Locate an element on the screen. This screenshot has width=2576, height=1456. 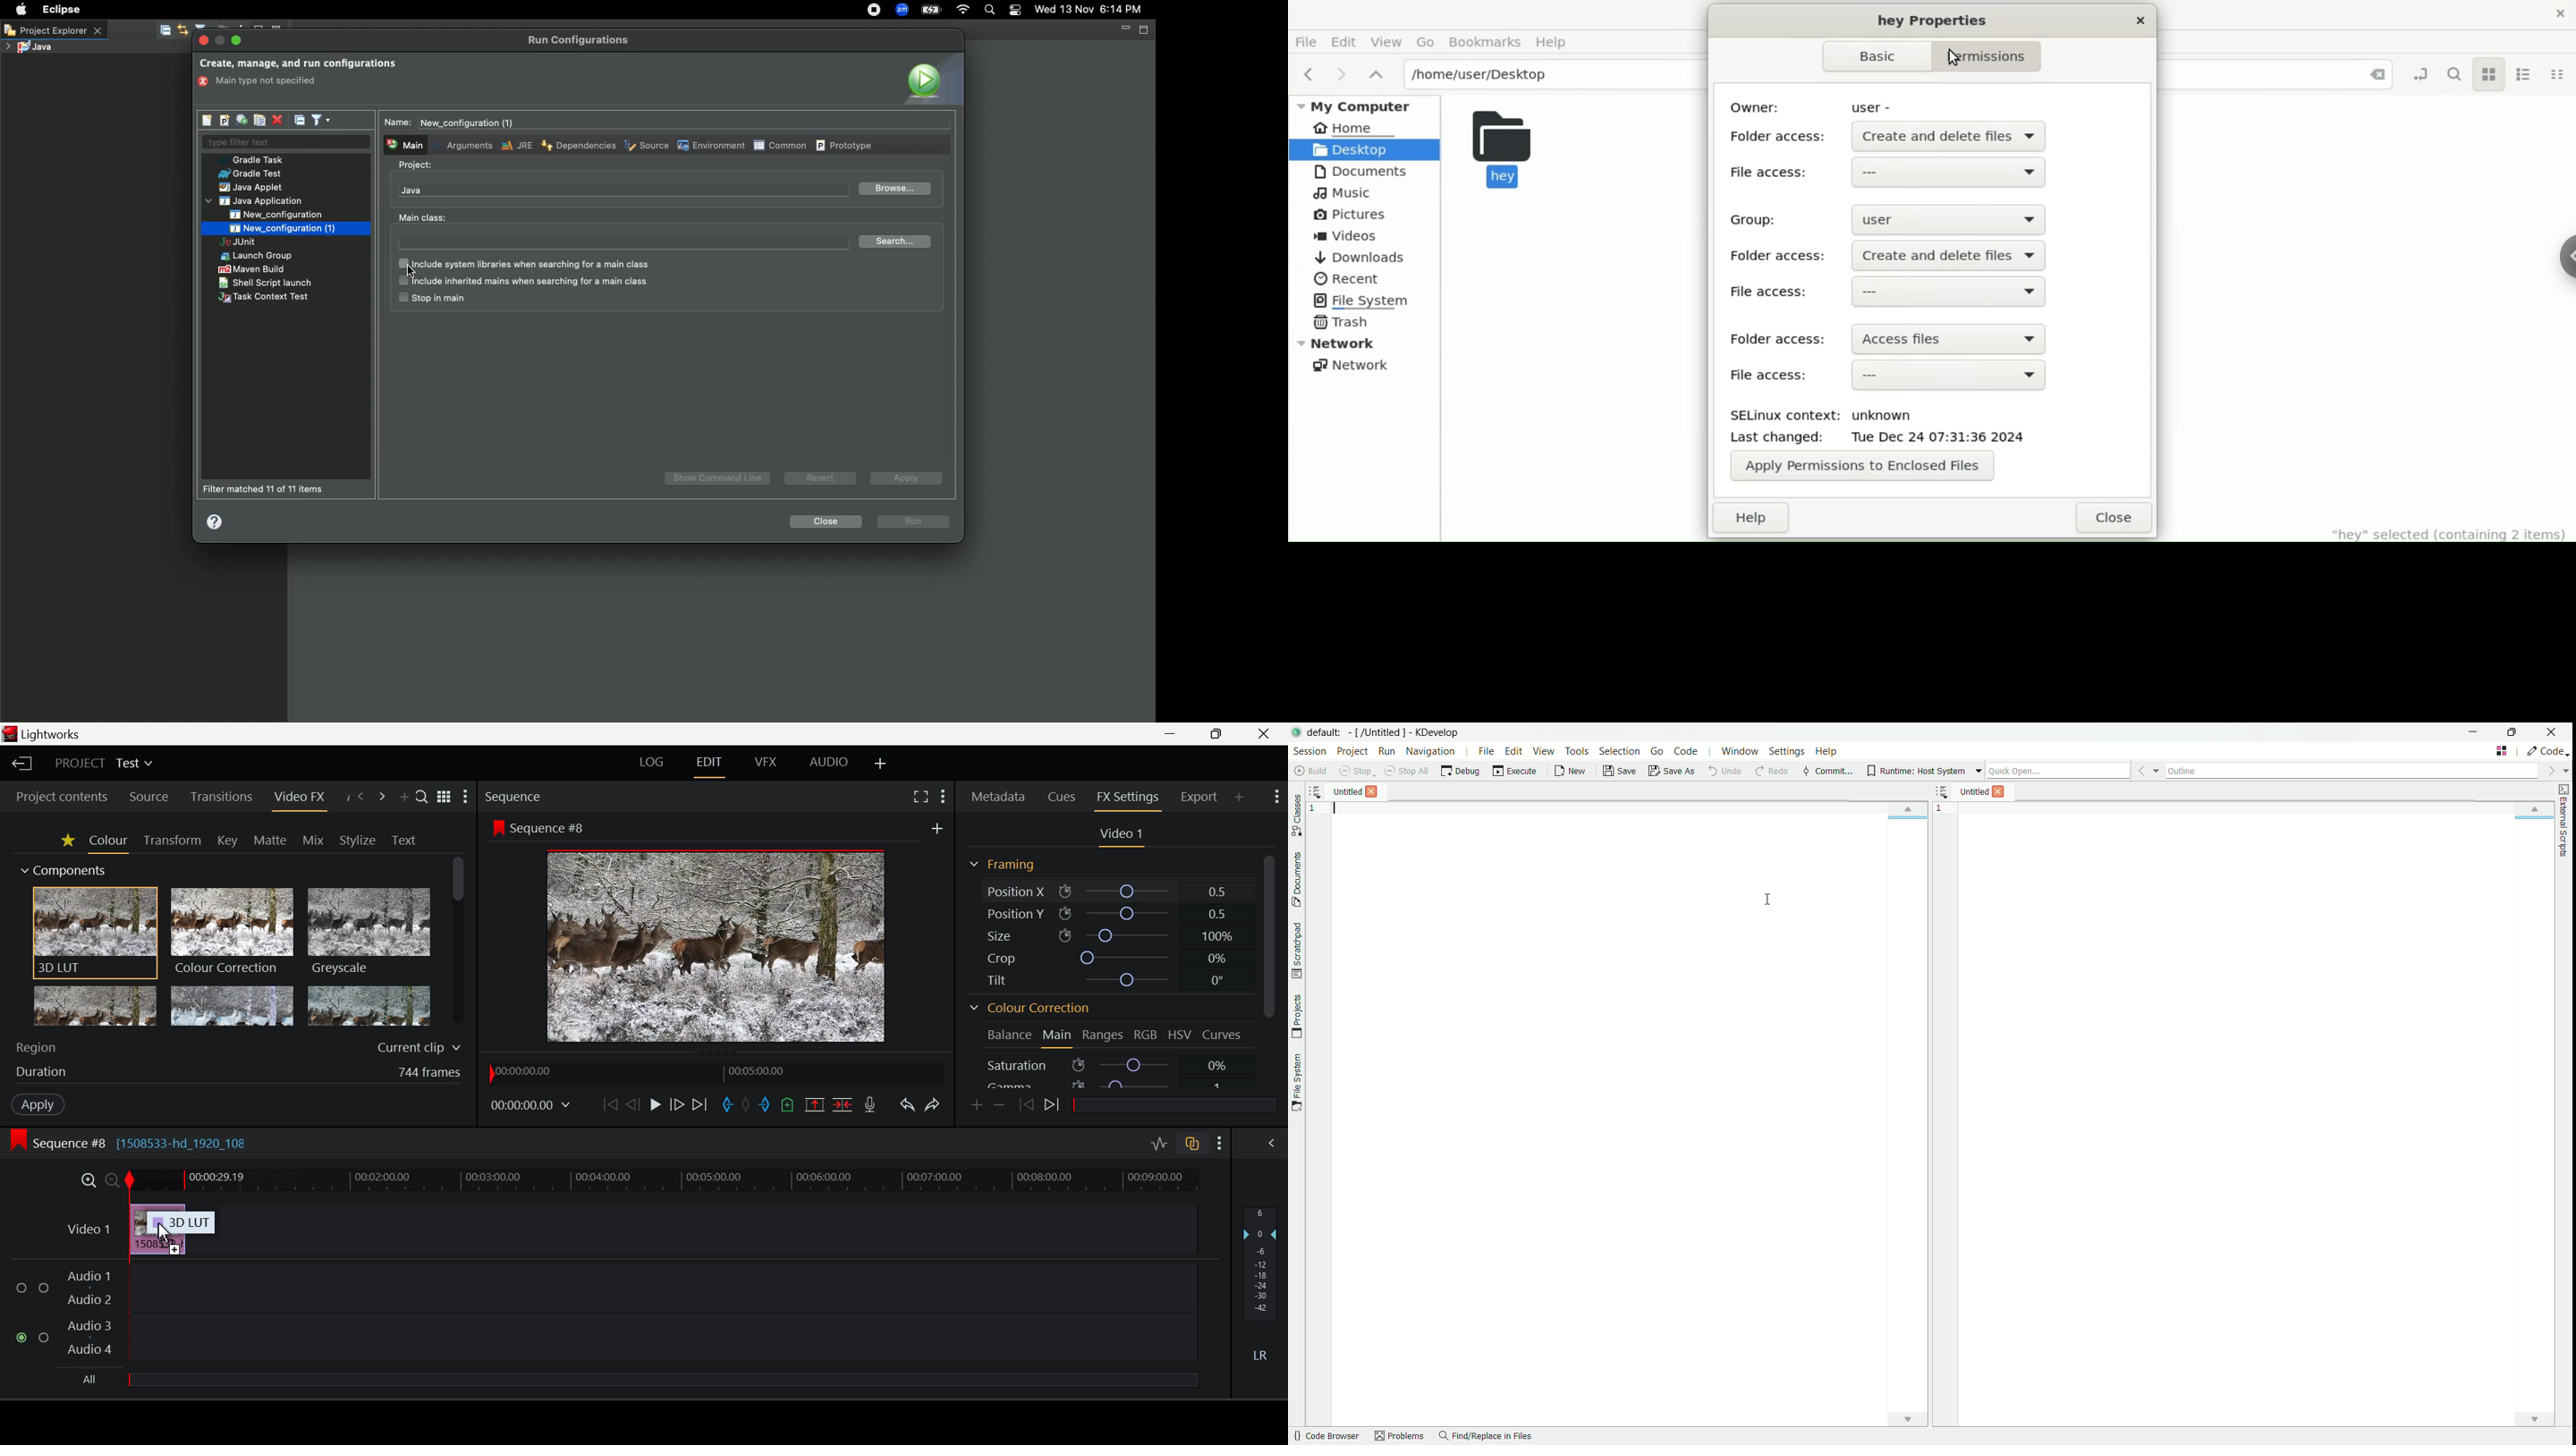
file 2 is located at coordinates (1971, 792).